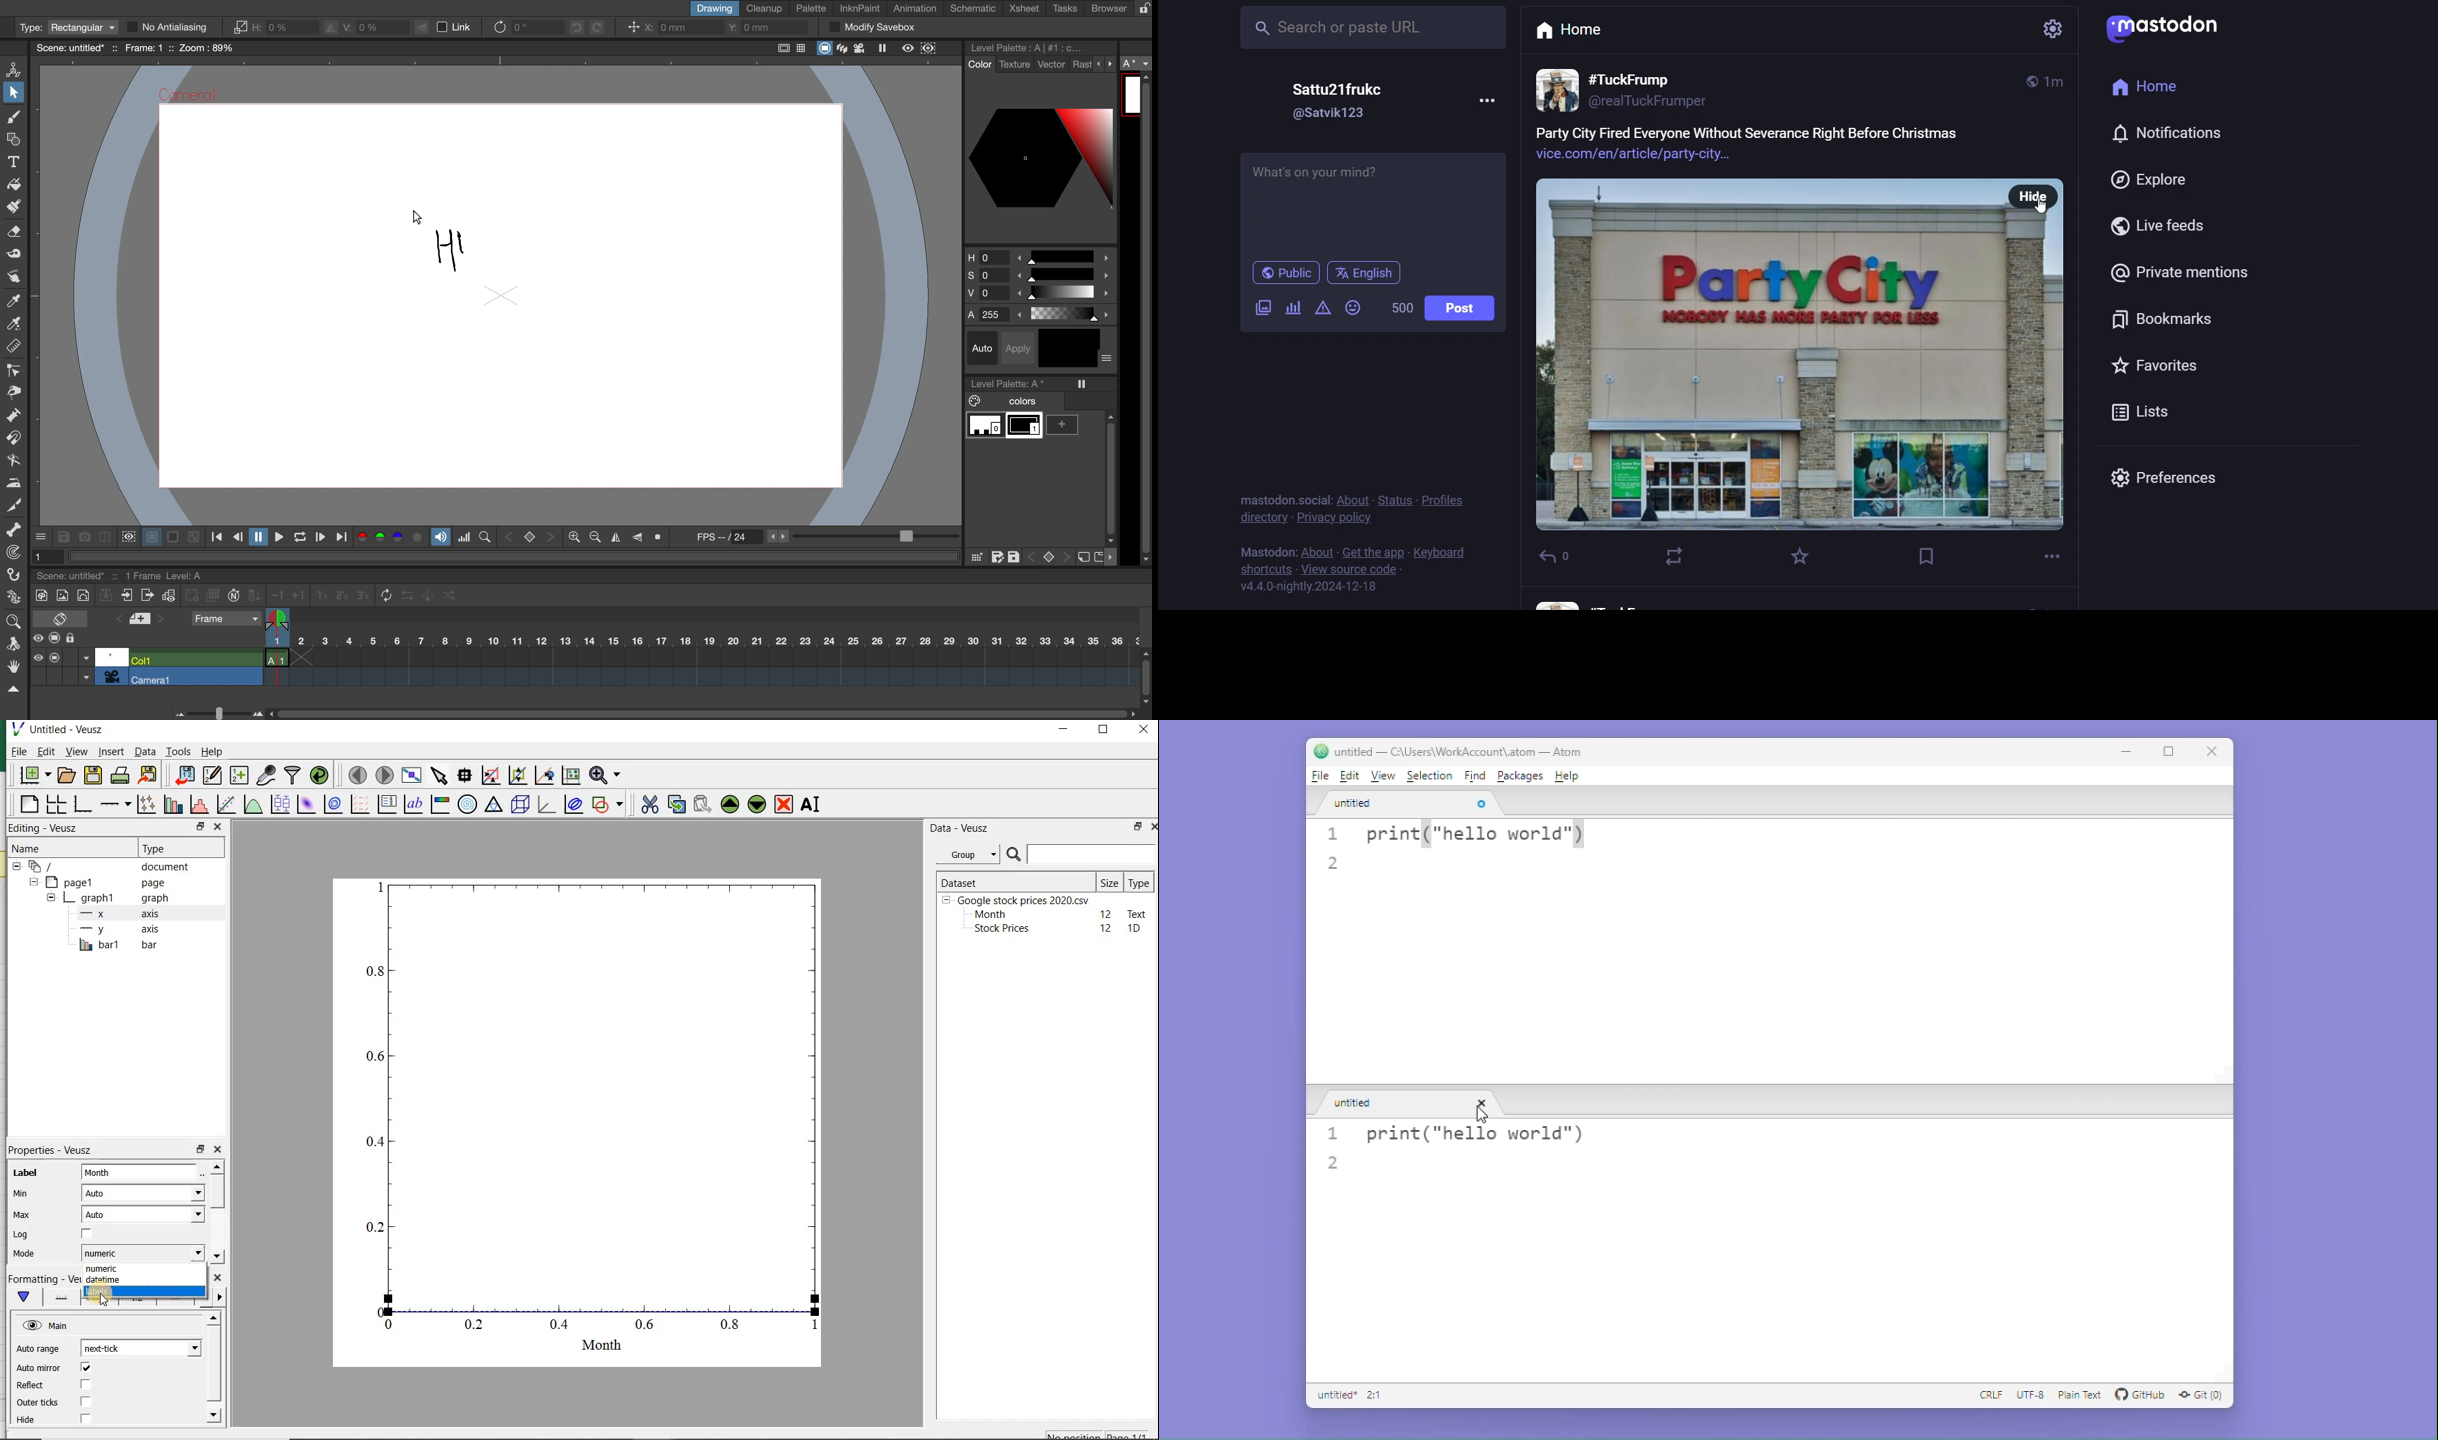 This screenshot has width=2464, height=1456. What do you see at coordinates (1262, 305) in the screenshot?
I see `add a image` at bounding box center [1262, 305].